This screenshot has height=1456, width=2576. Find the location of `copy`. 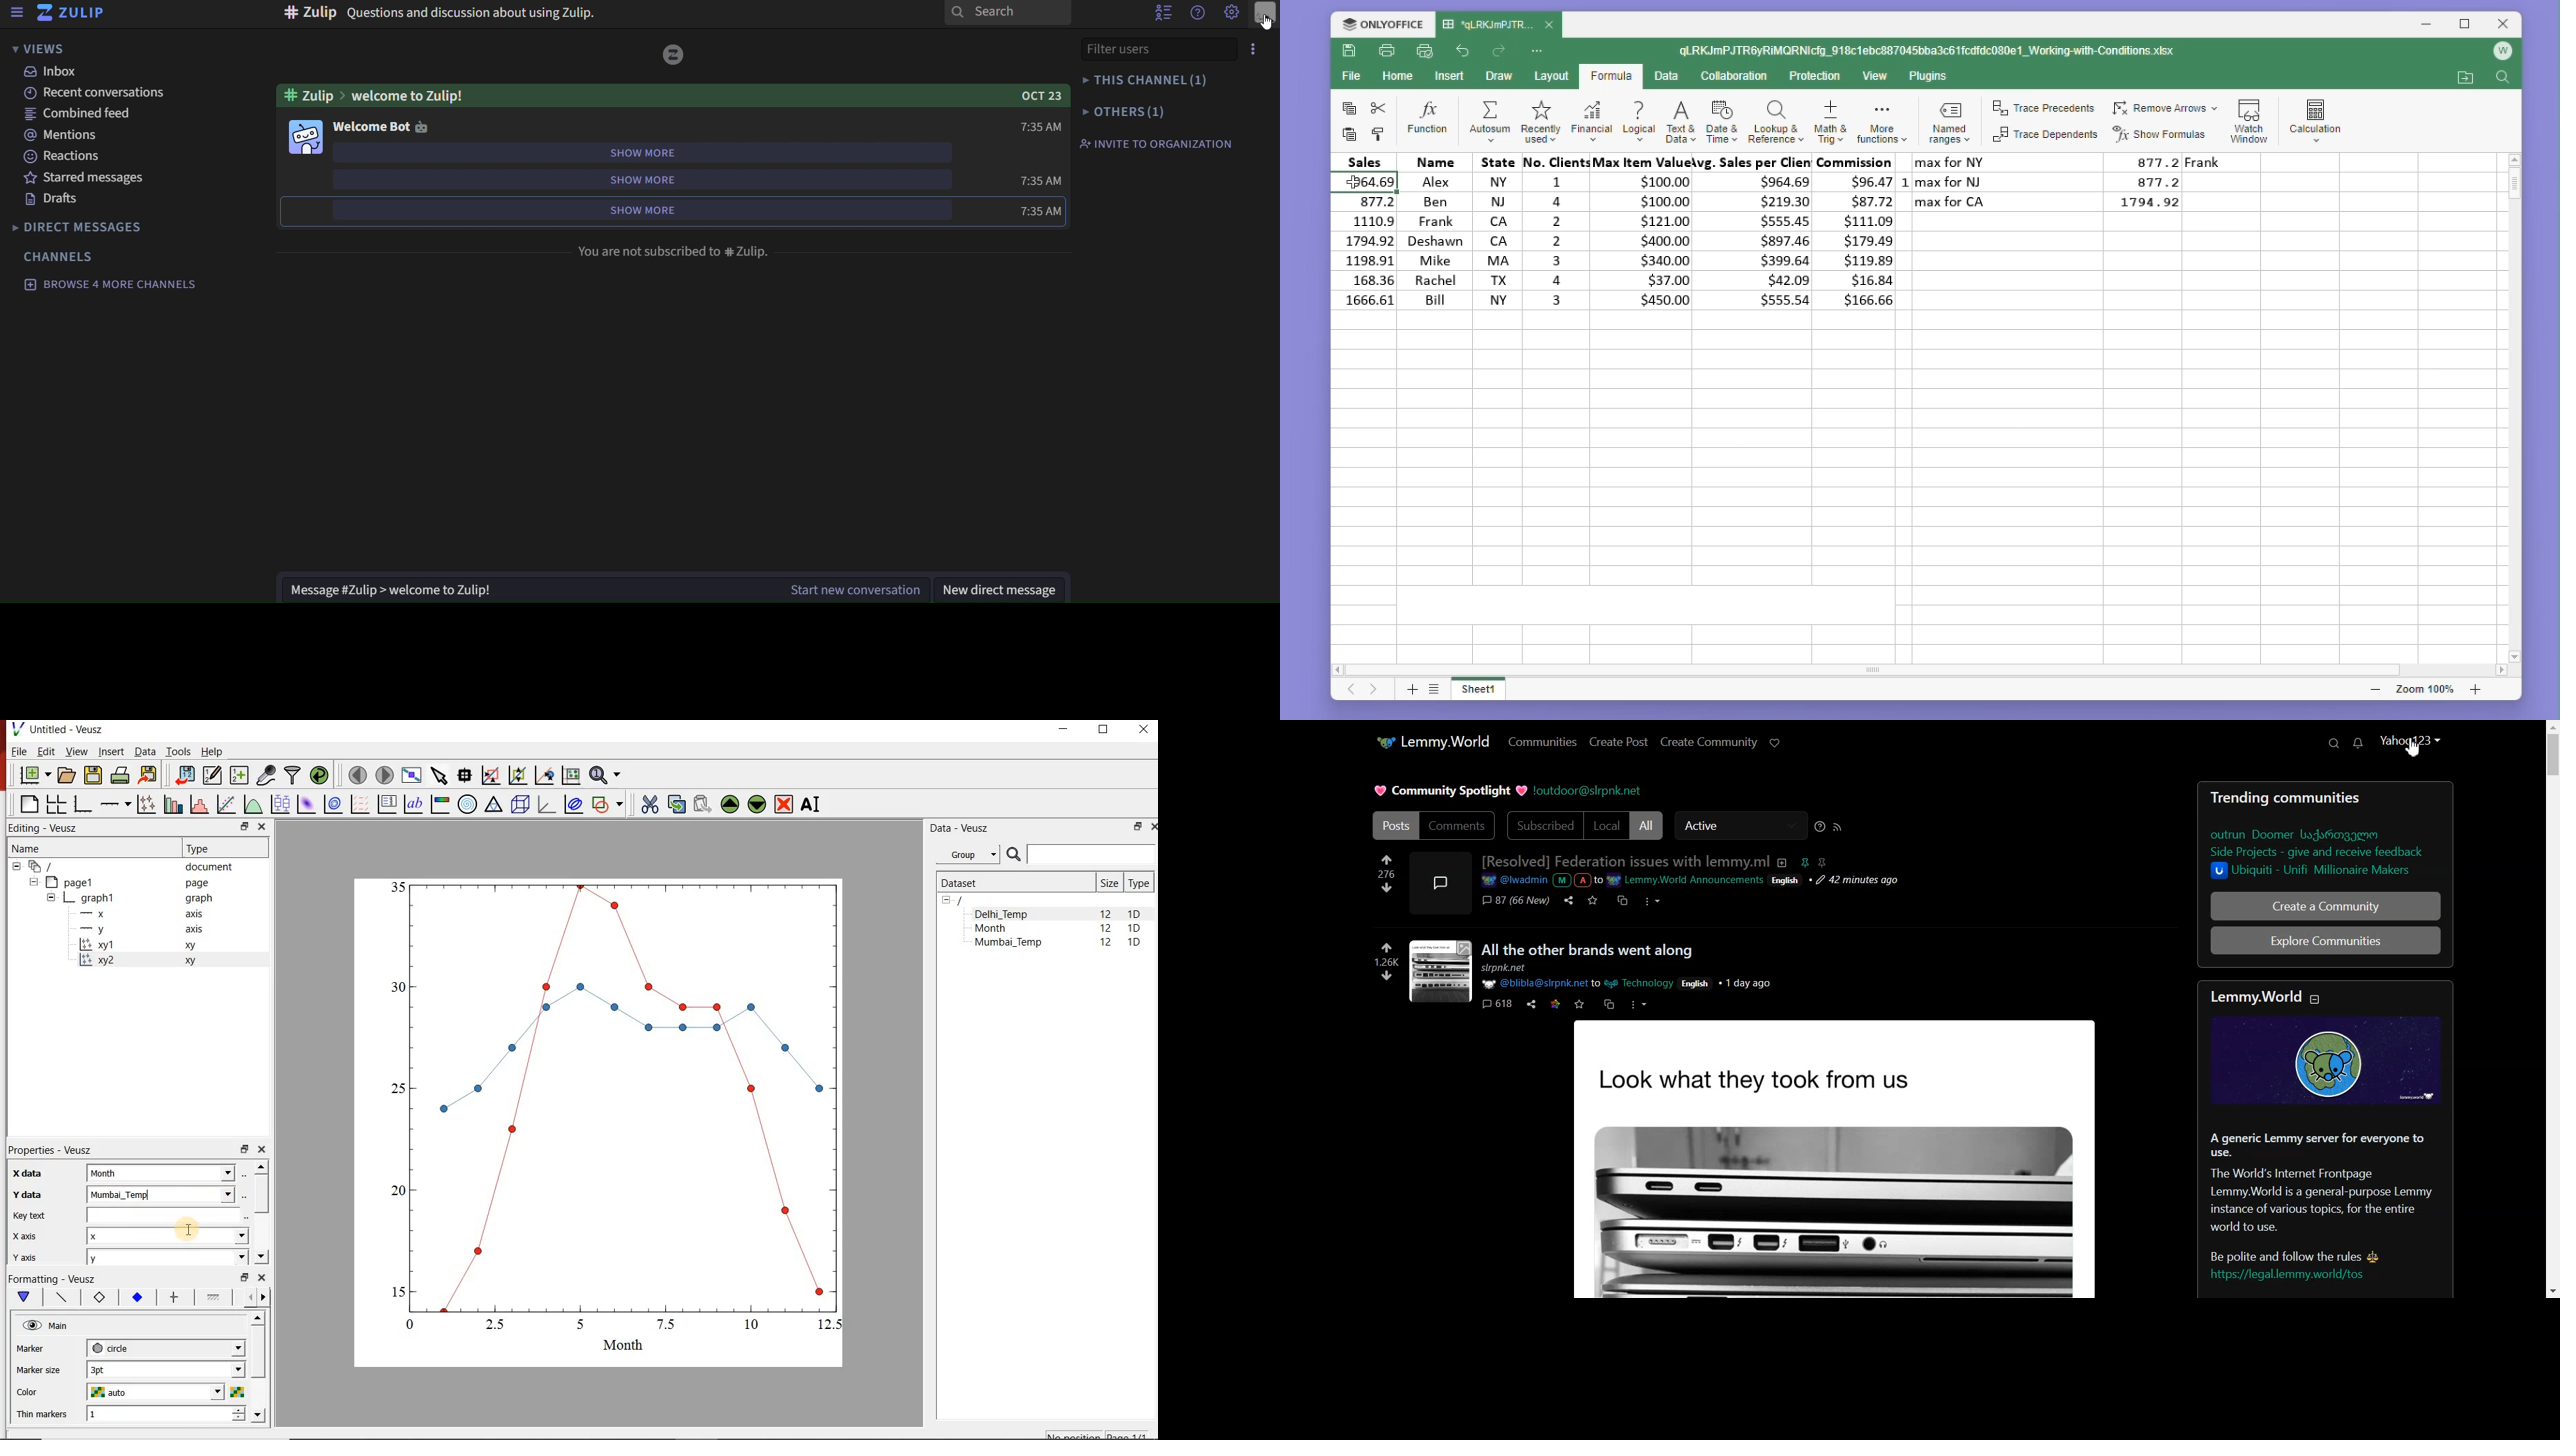

copy is located at coordinates (1608, 1004).